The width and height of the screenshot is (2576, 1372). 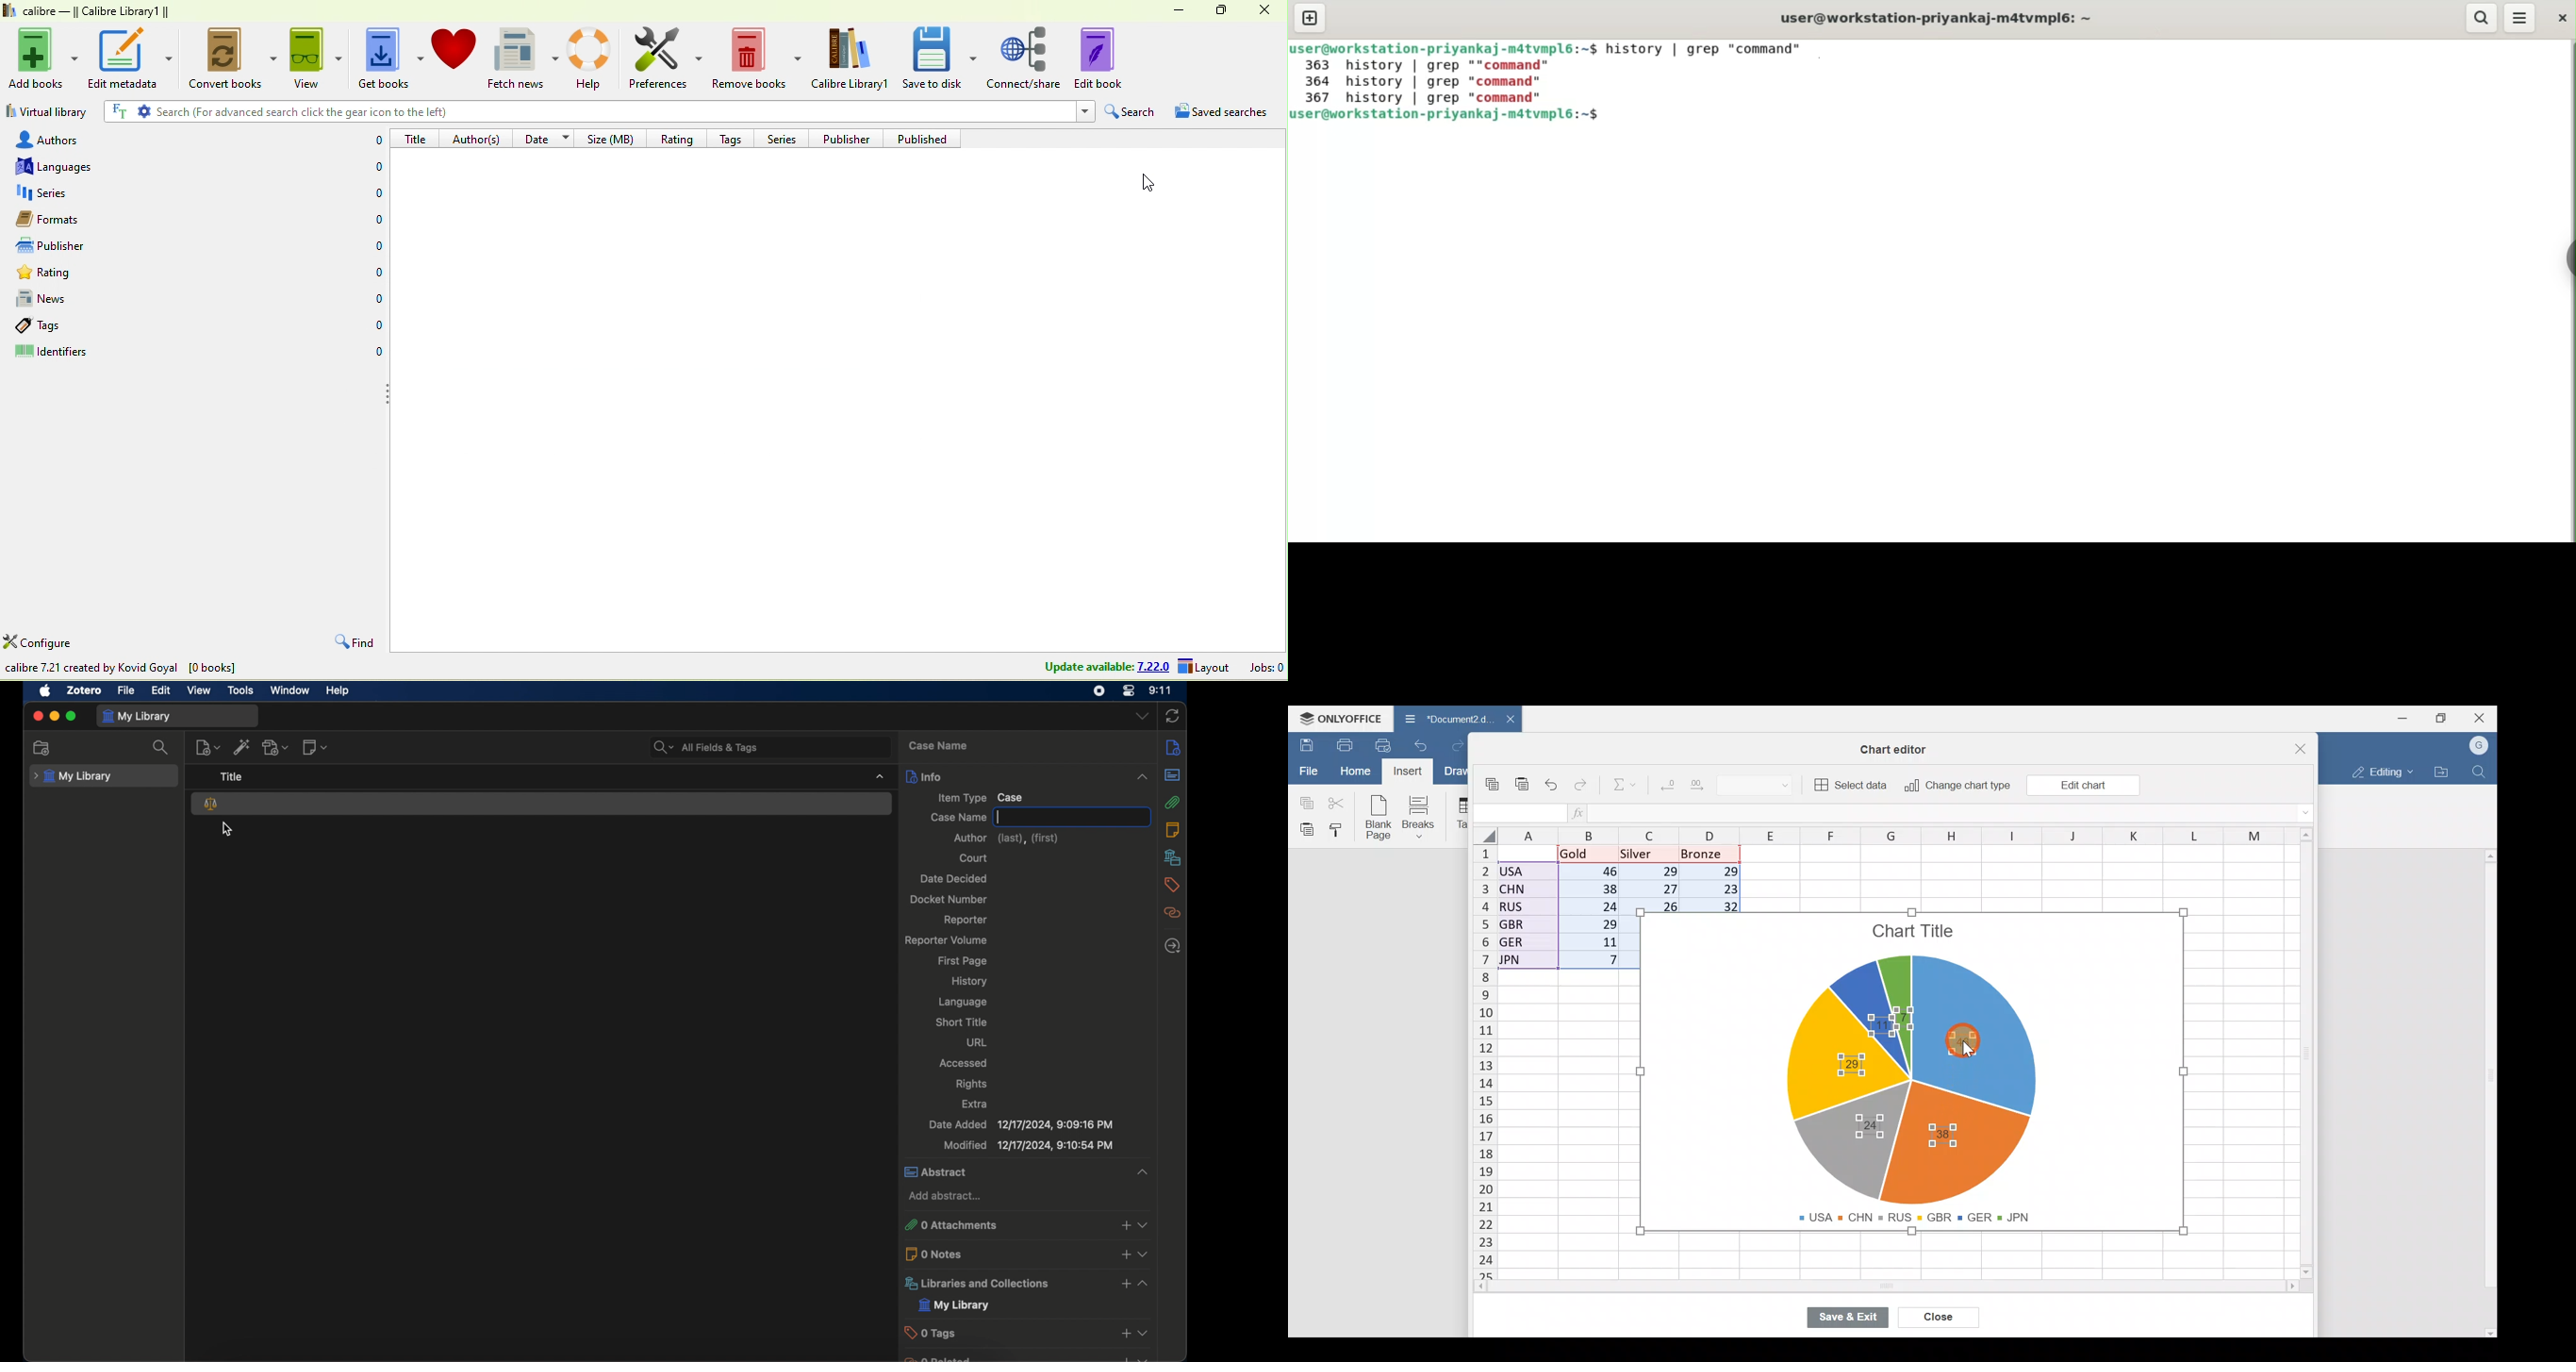 What do you see at coordinates (947, 1196) in the screenshot?
I see `add abstract` at bounding box center [947, 1196].